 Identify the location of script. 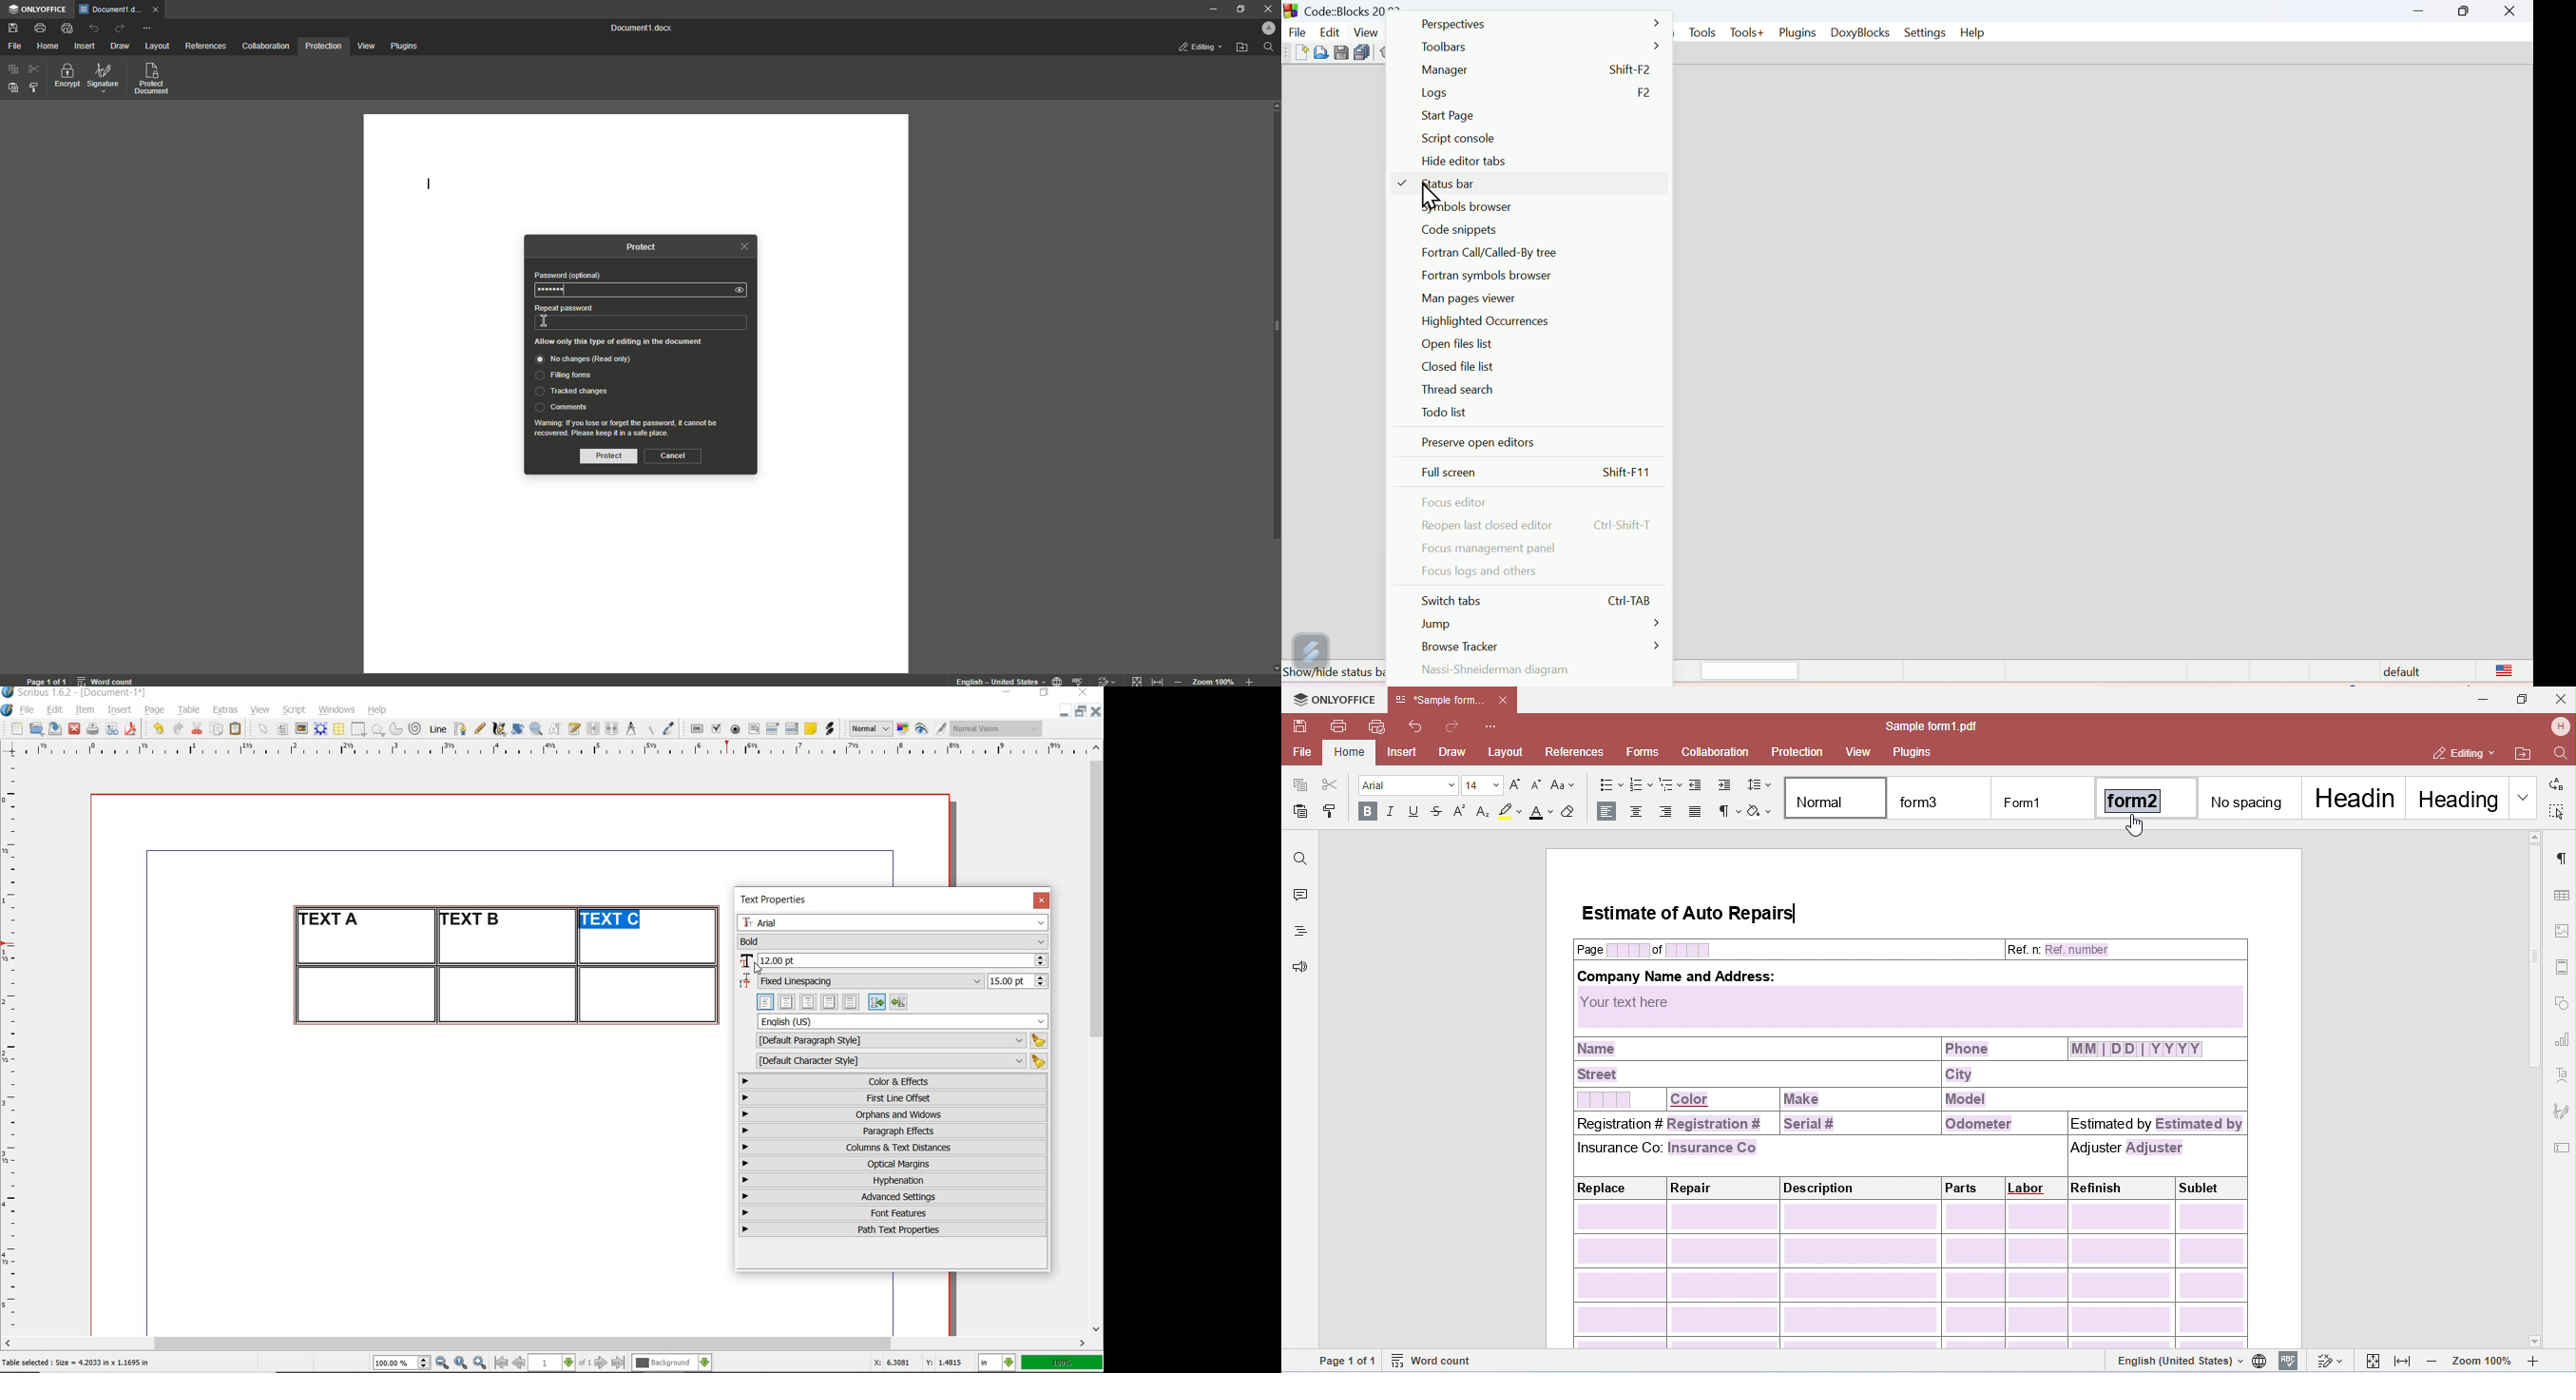
(294, 710).